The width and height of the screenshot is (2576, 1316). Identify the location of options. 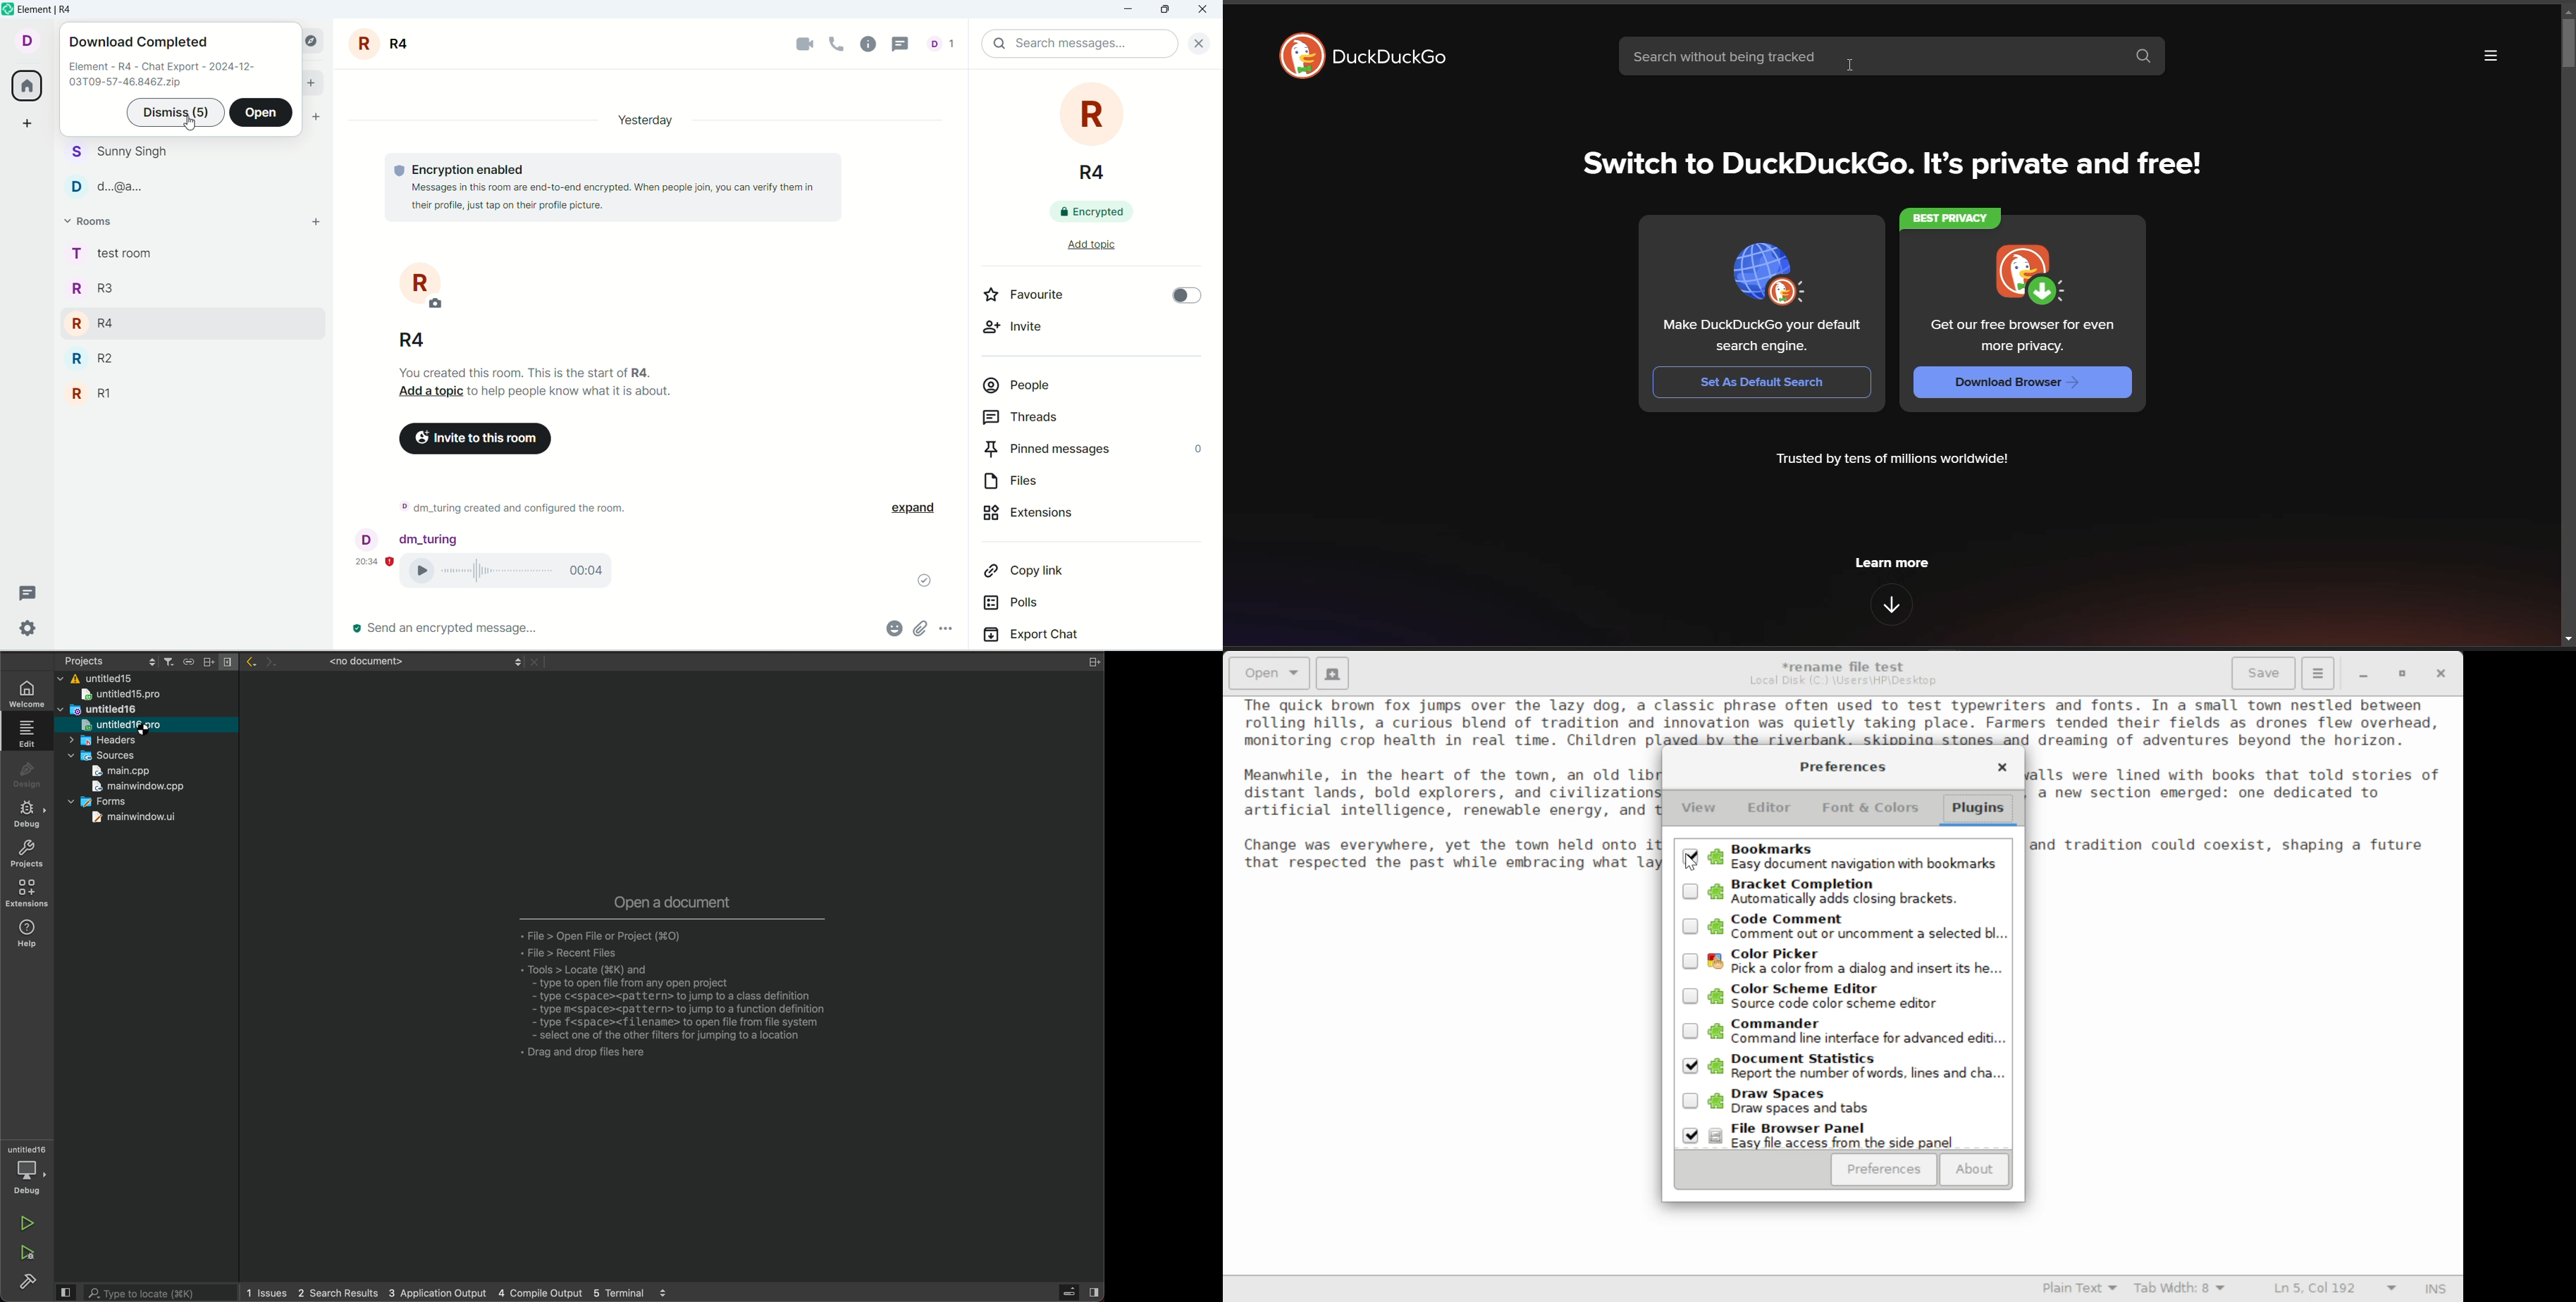
(953, 631).